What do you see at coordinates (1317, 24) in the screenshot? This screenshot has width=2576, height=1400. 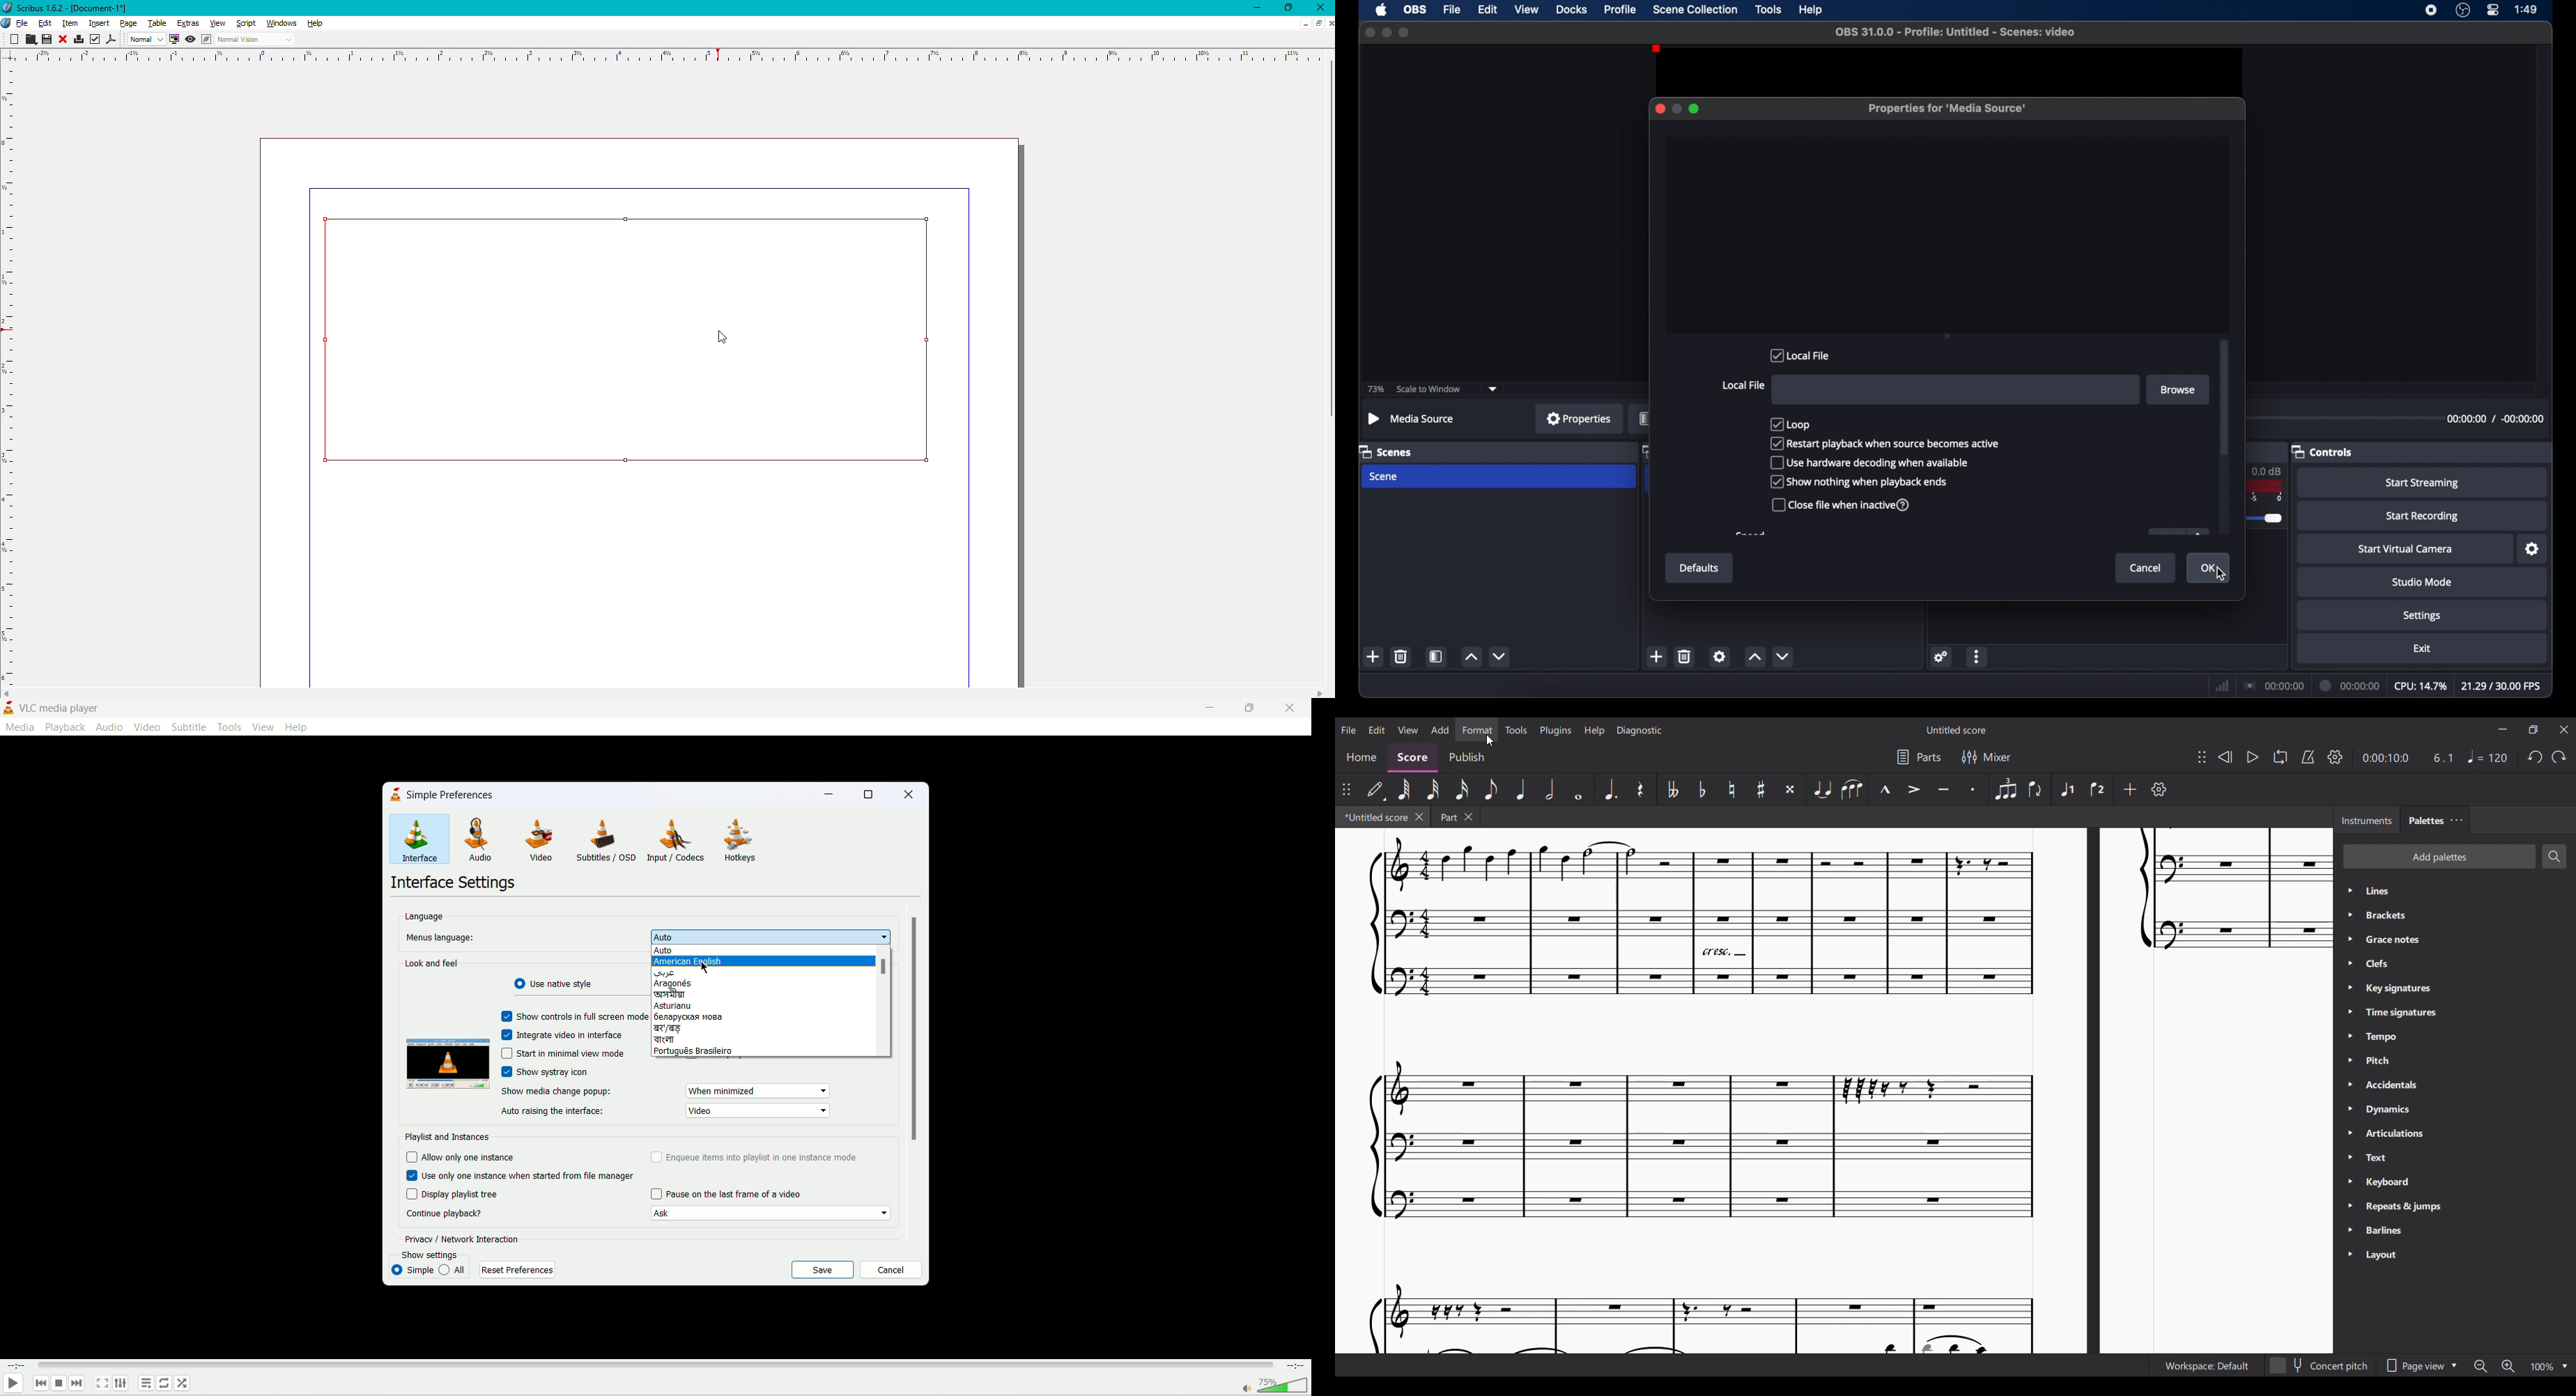 I see `Sheet options` at bounding box center [1317, 24].